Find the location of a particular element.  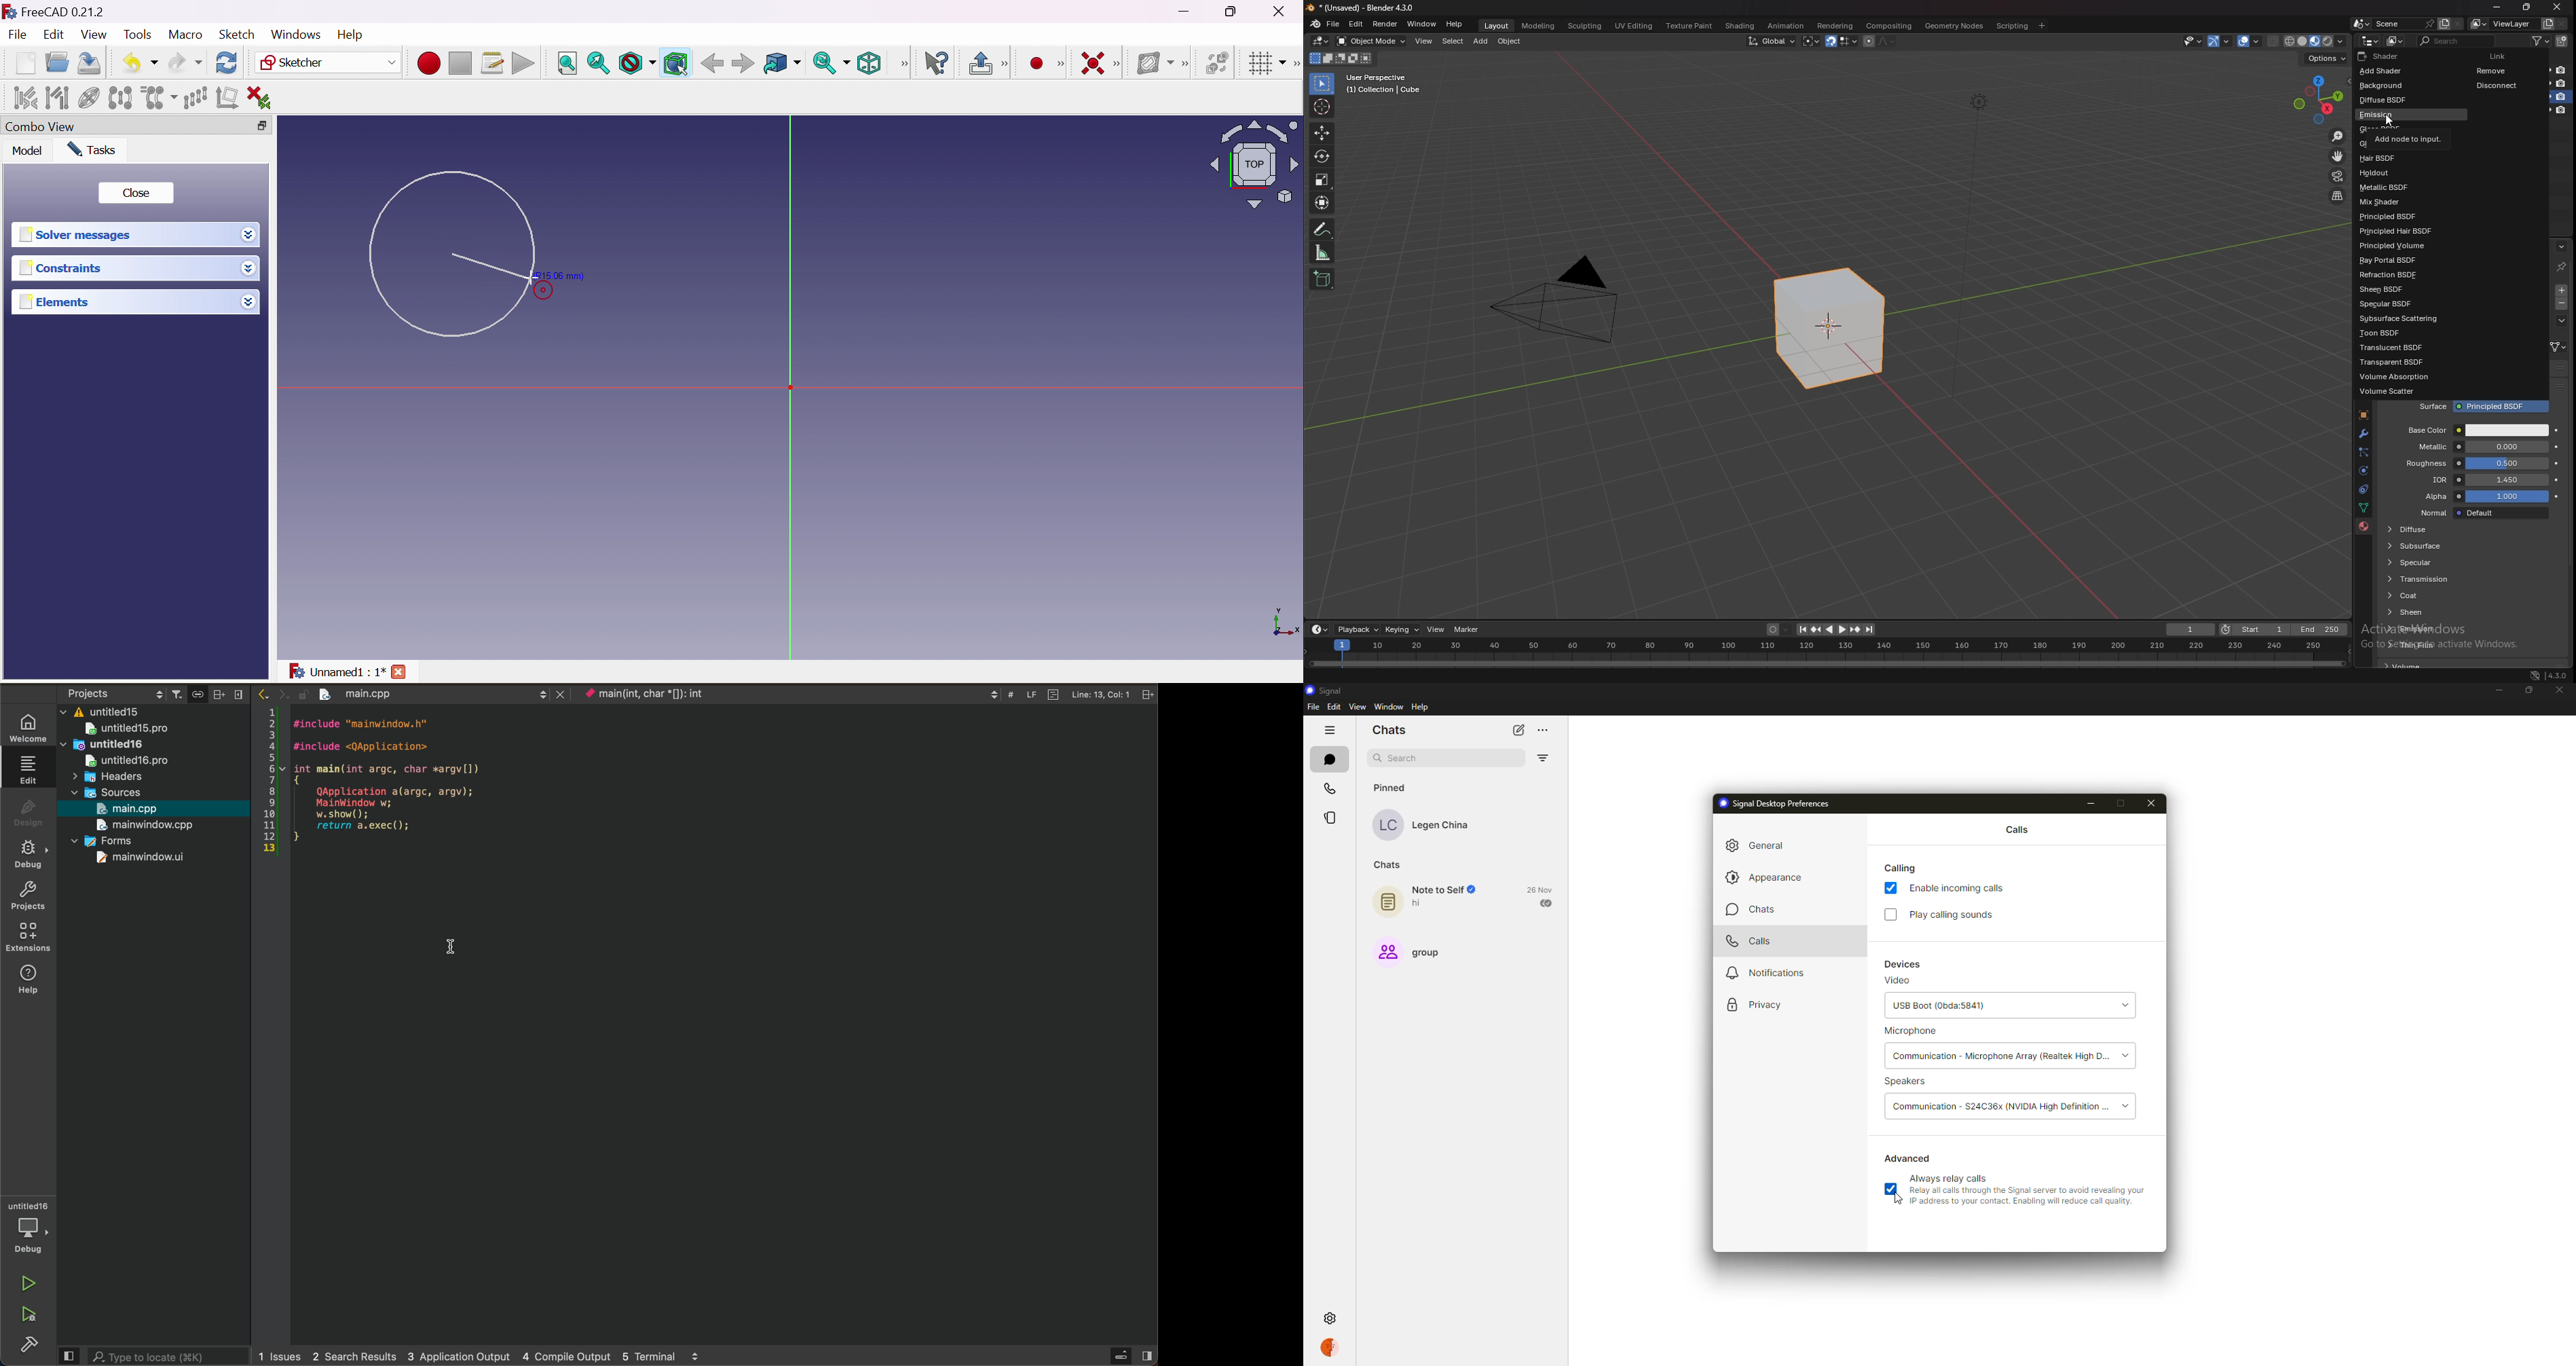

search is located at coordinates (2459, 40).